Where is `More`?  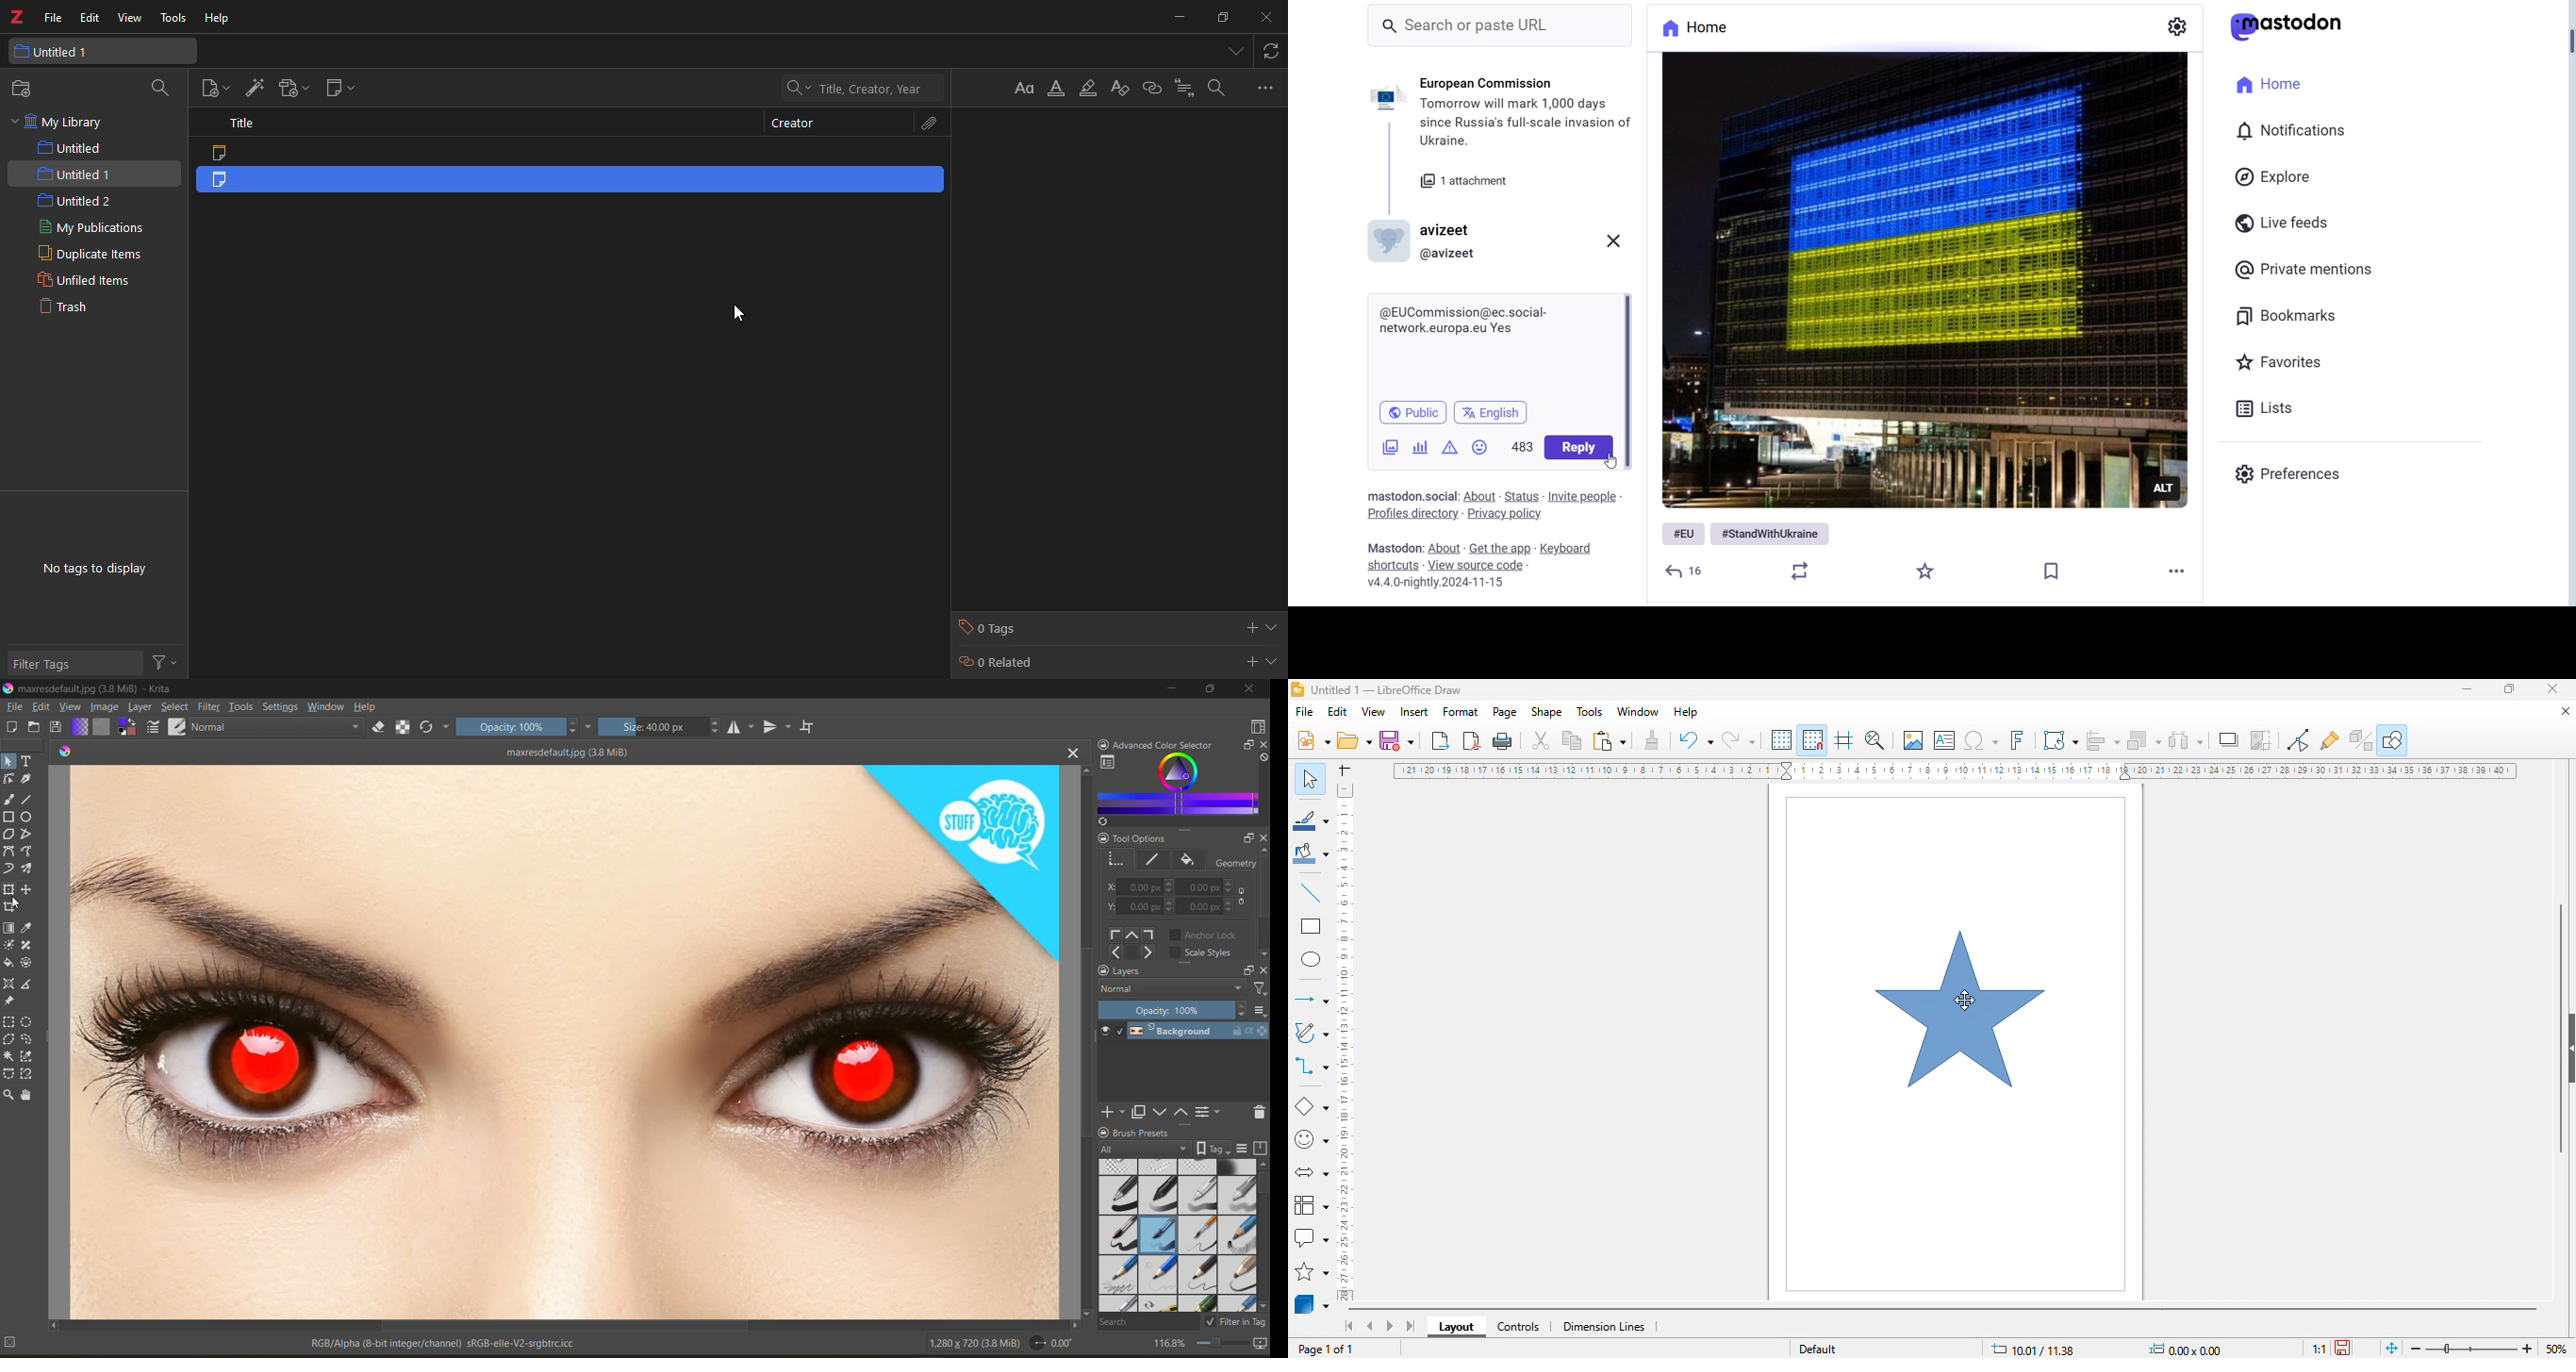
More is located at coordinates (2180, 571).